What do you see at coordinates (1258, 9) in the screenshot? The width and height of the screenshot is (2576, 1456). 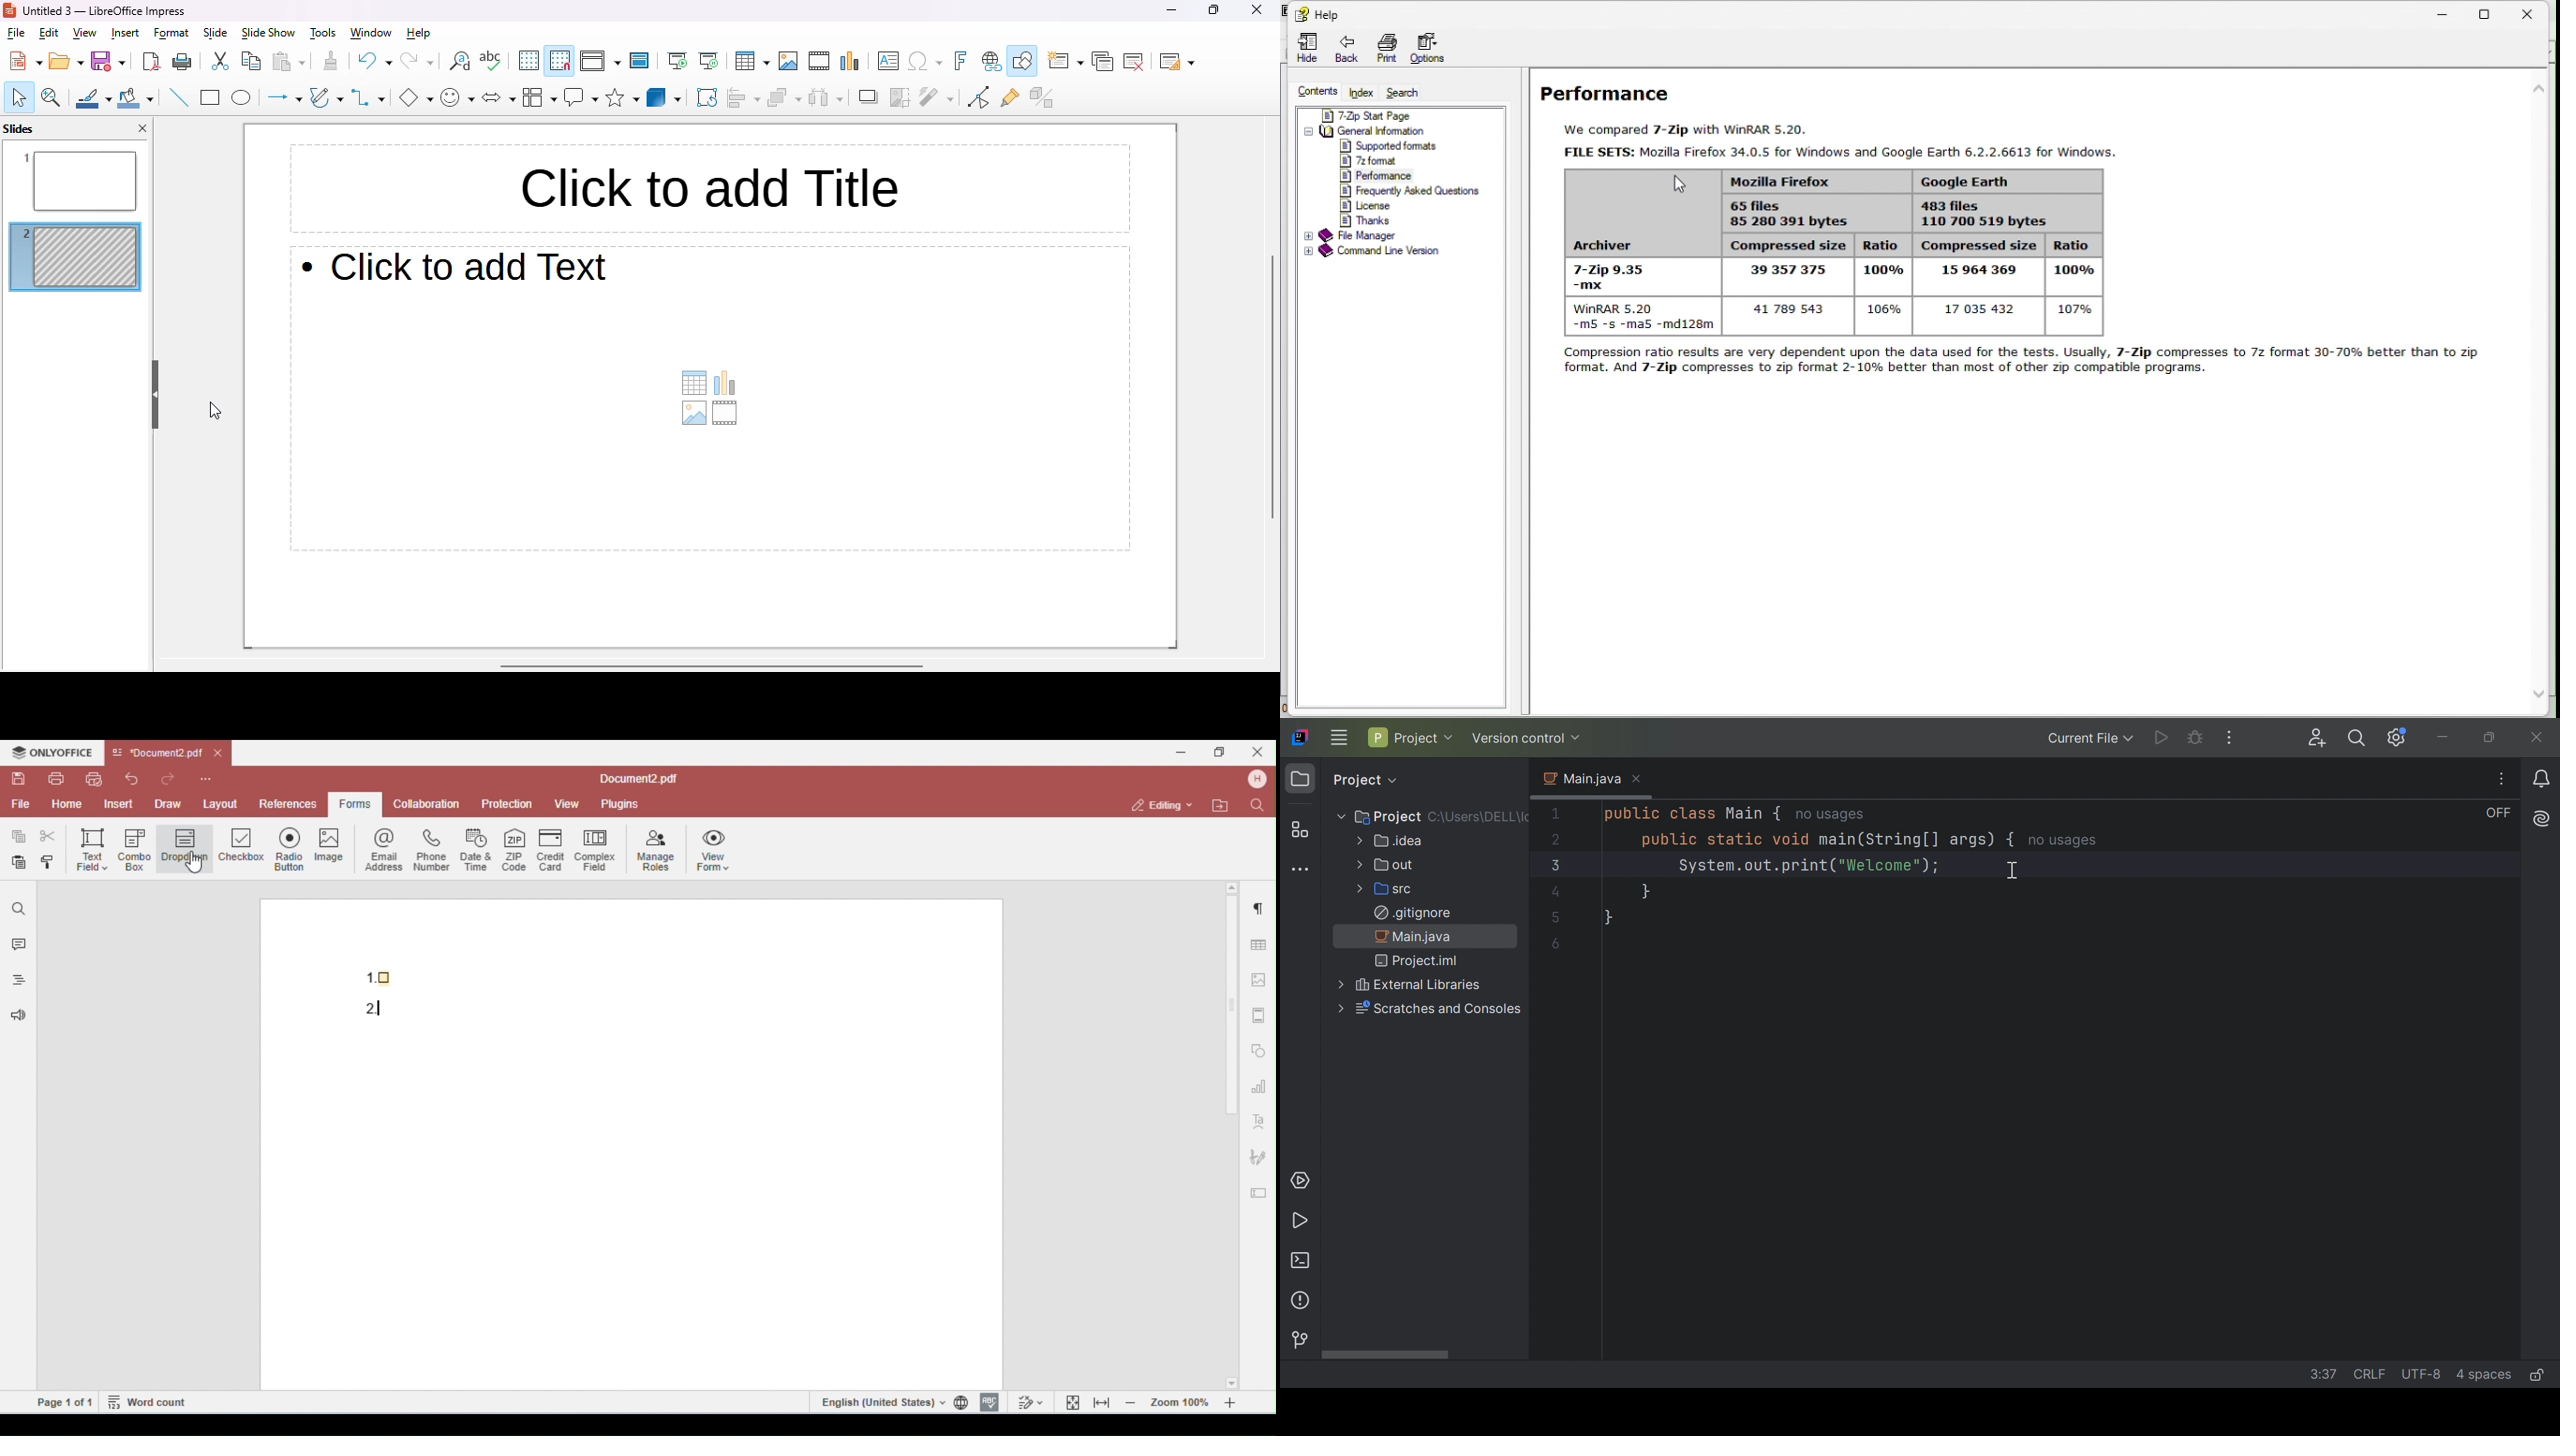 I see `close` at bounding box center [1258, 9].